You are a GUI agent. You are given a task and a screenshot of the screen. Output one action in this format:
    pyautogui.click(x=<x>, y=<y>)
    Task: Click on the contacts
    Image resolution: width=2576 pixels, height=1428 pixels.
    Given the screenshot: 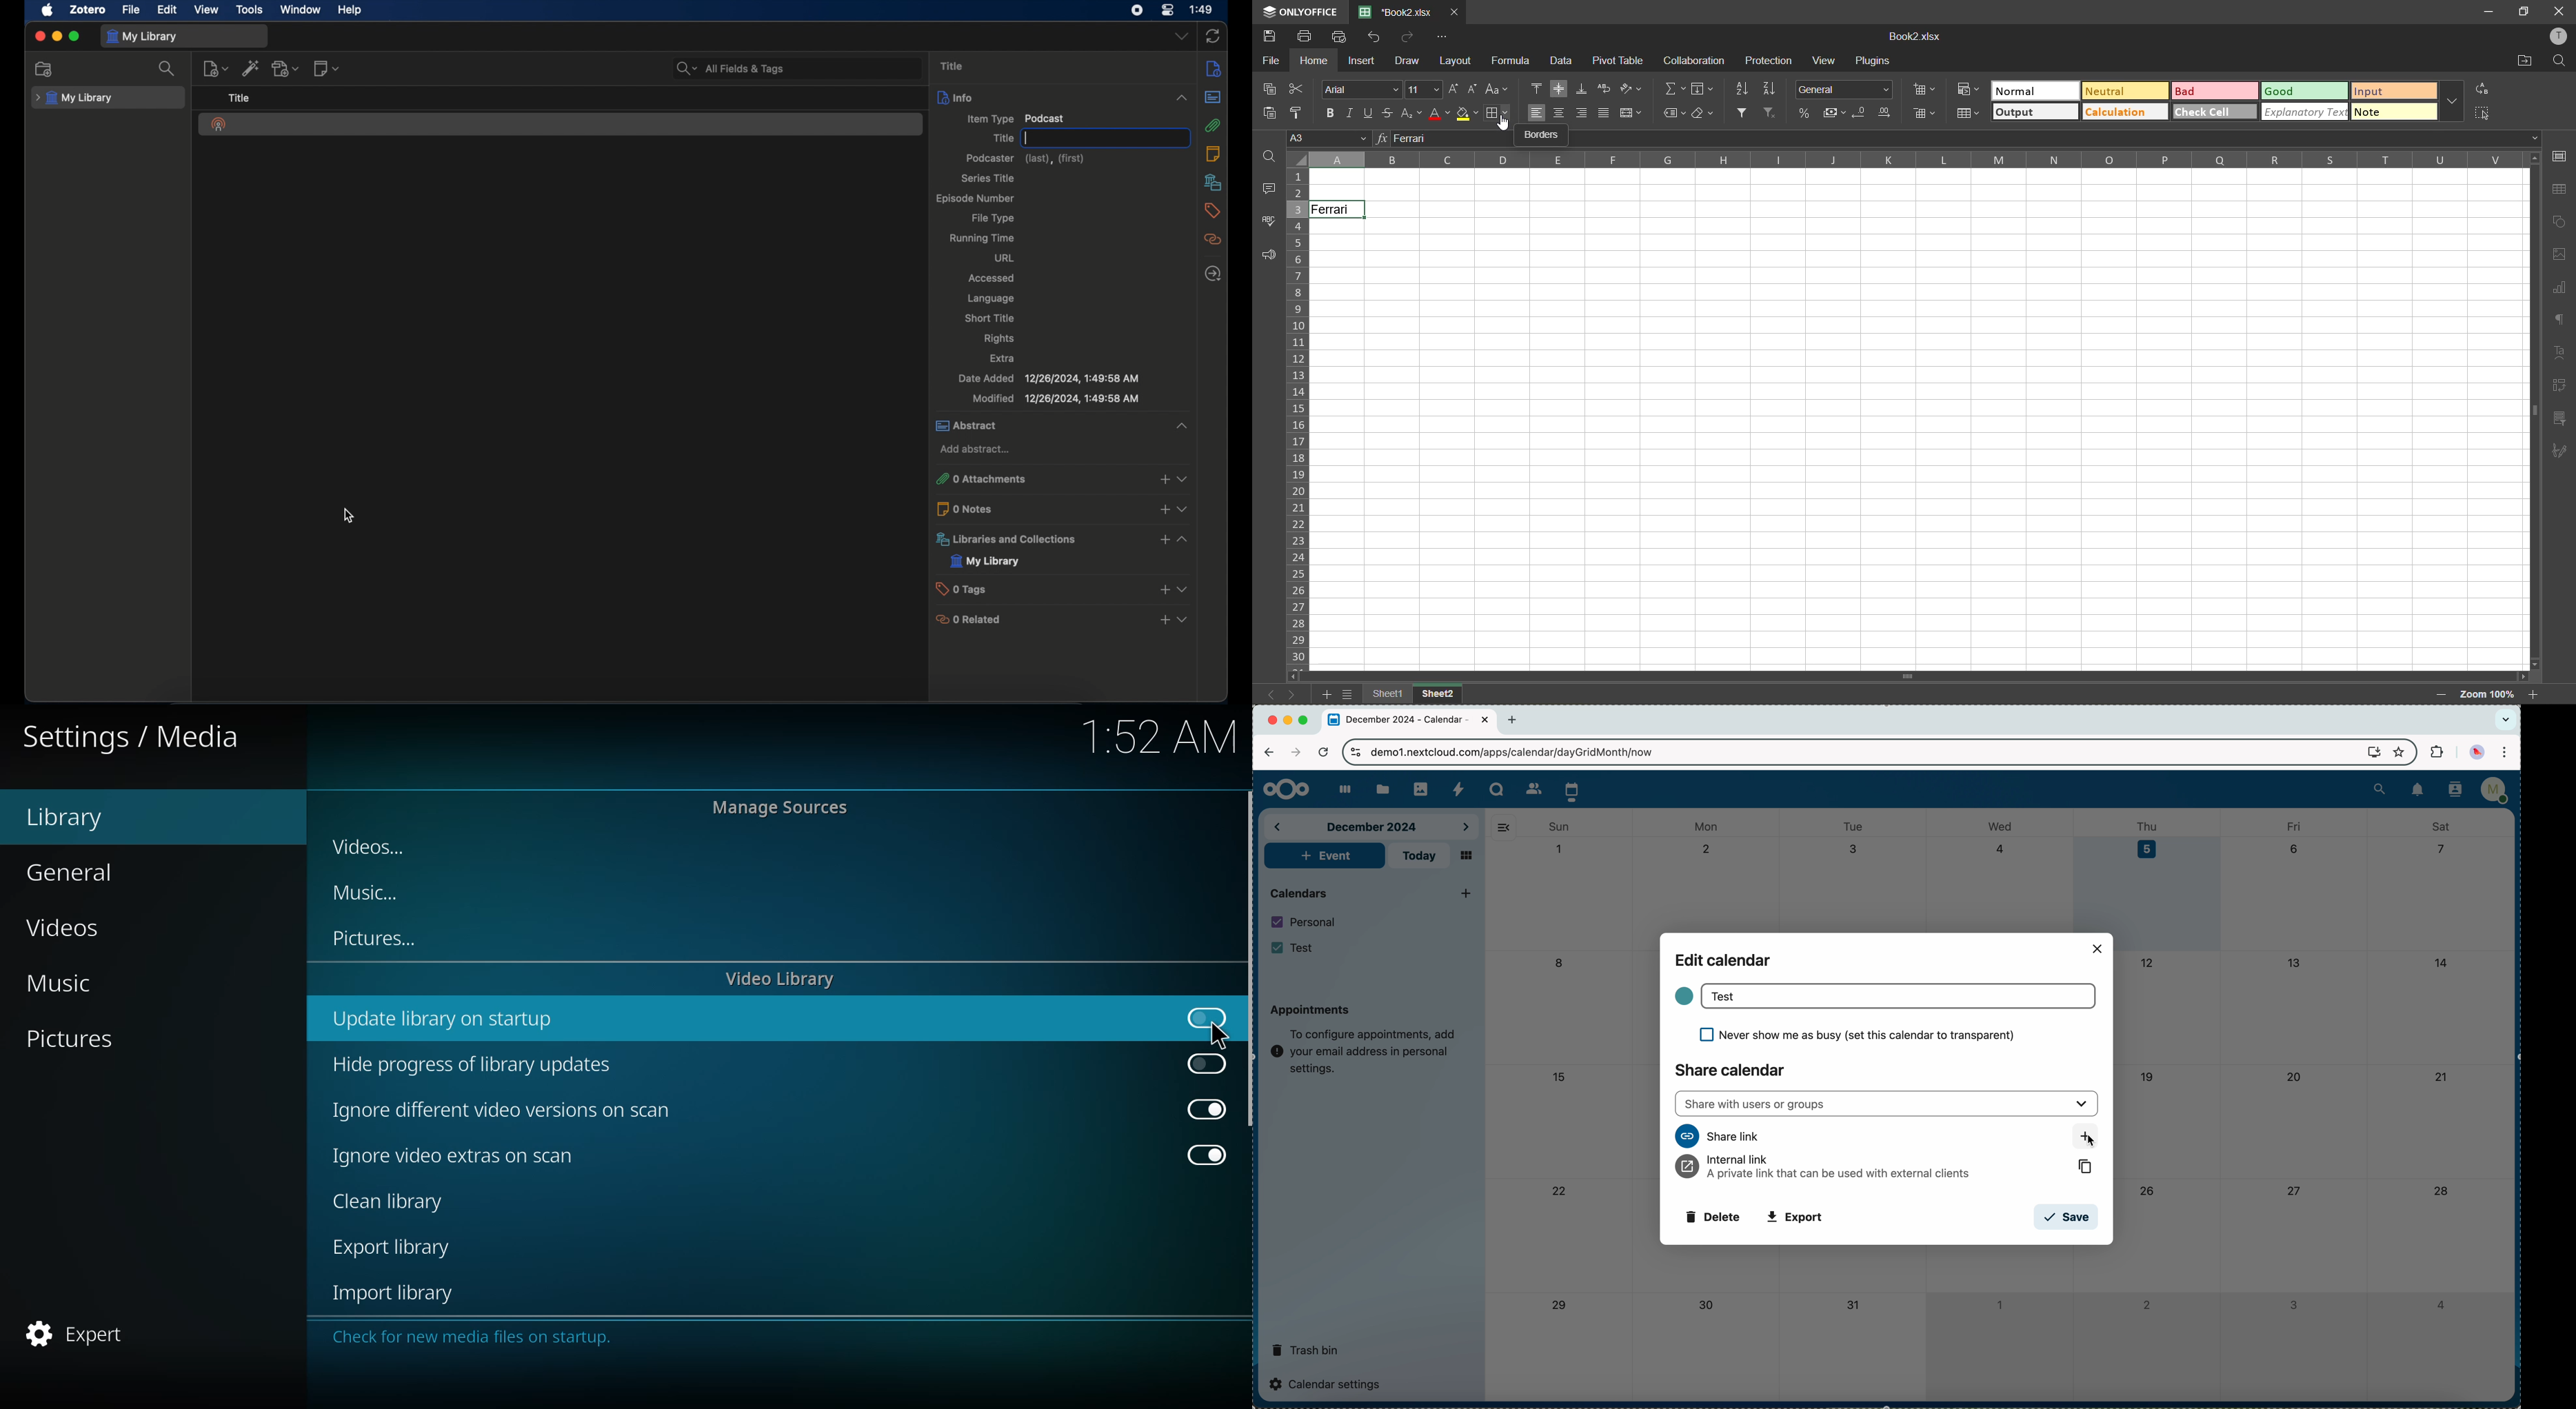 What is the action you would take?
    pyautogui.click(x=2452, y=791)
    